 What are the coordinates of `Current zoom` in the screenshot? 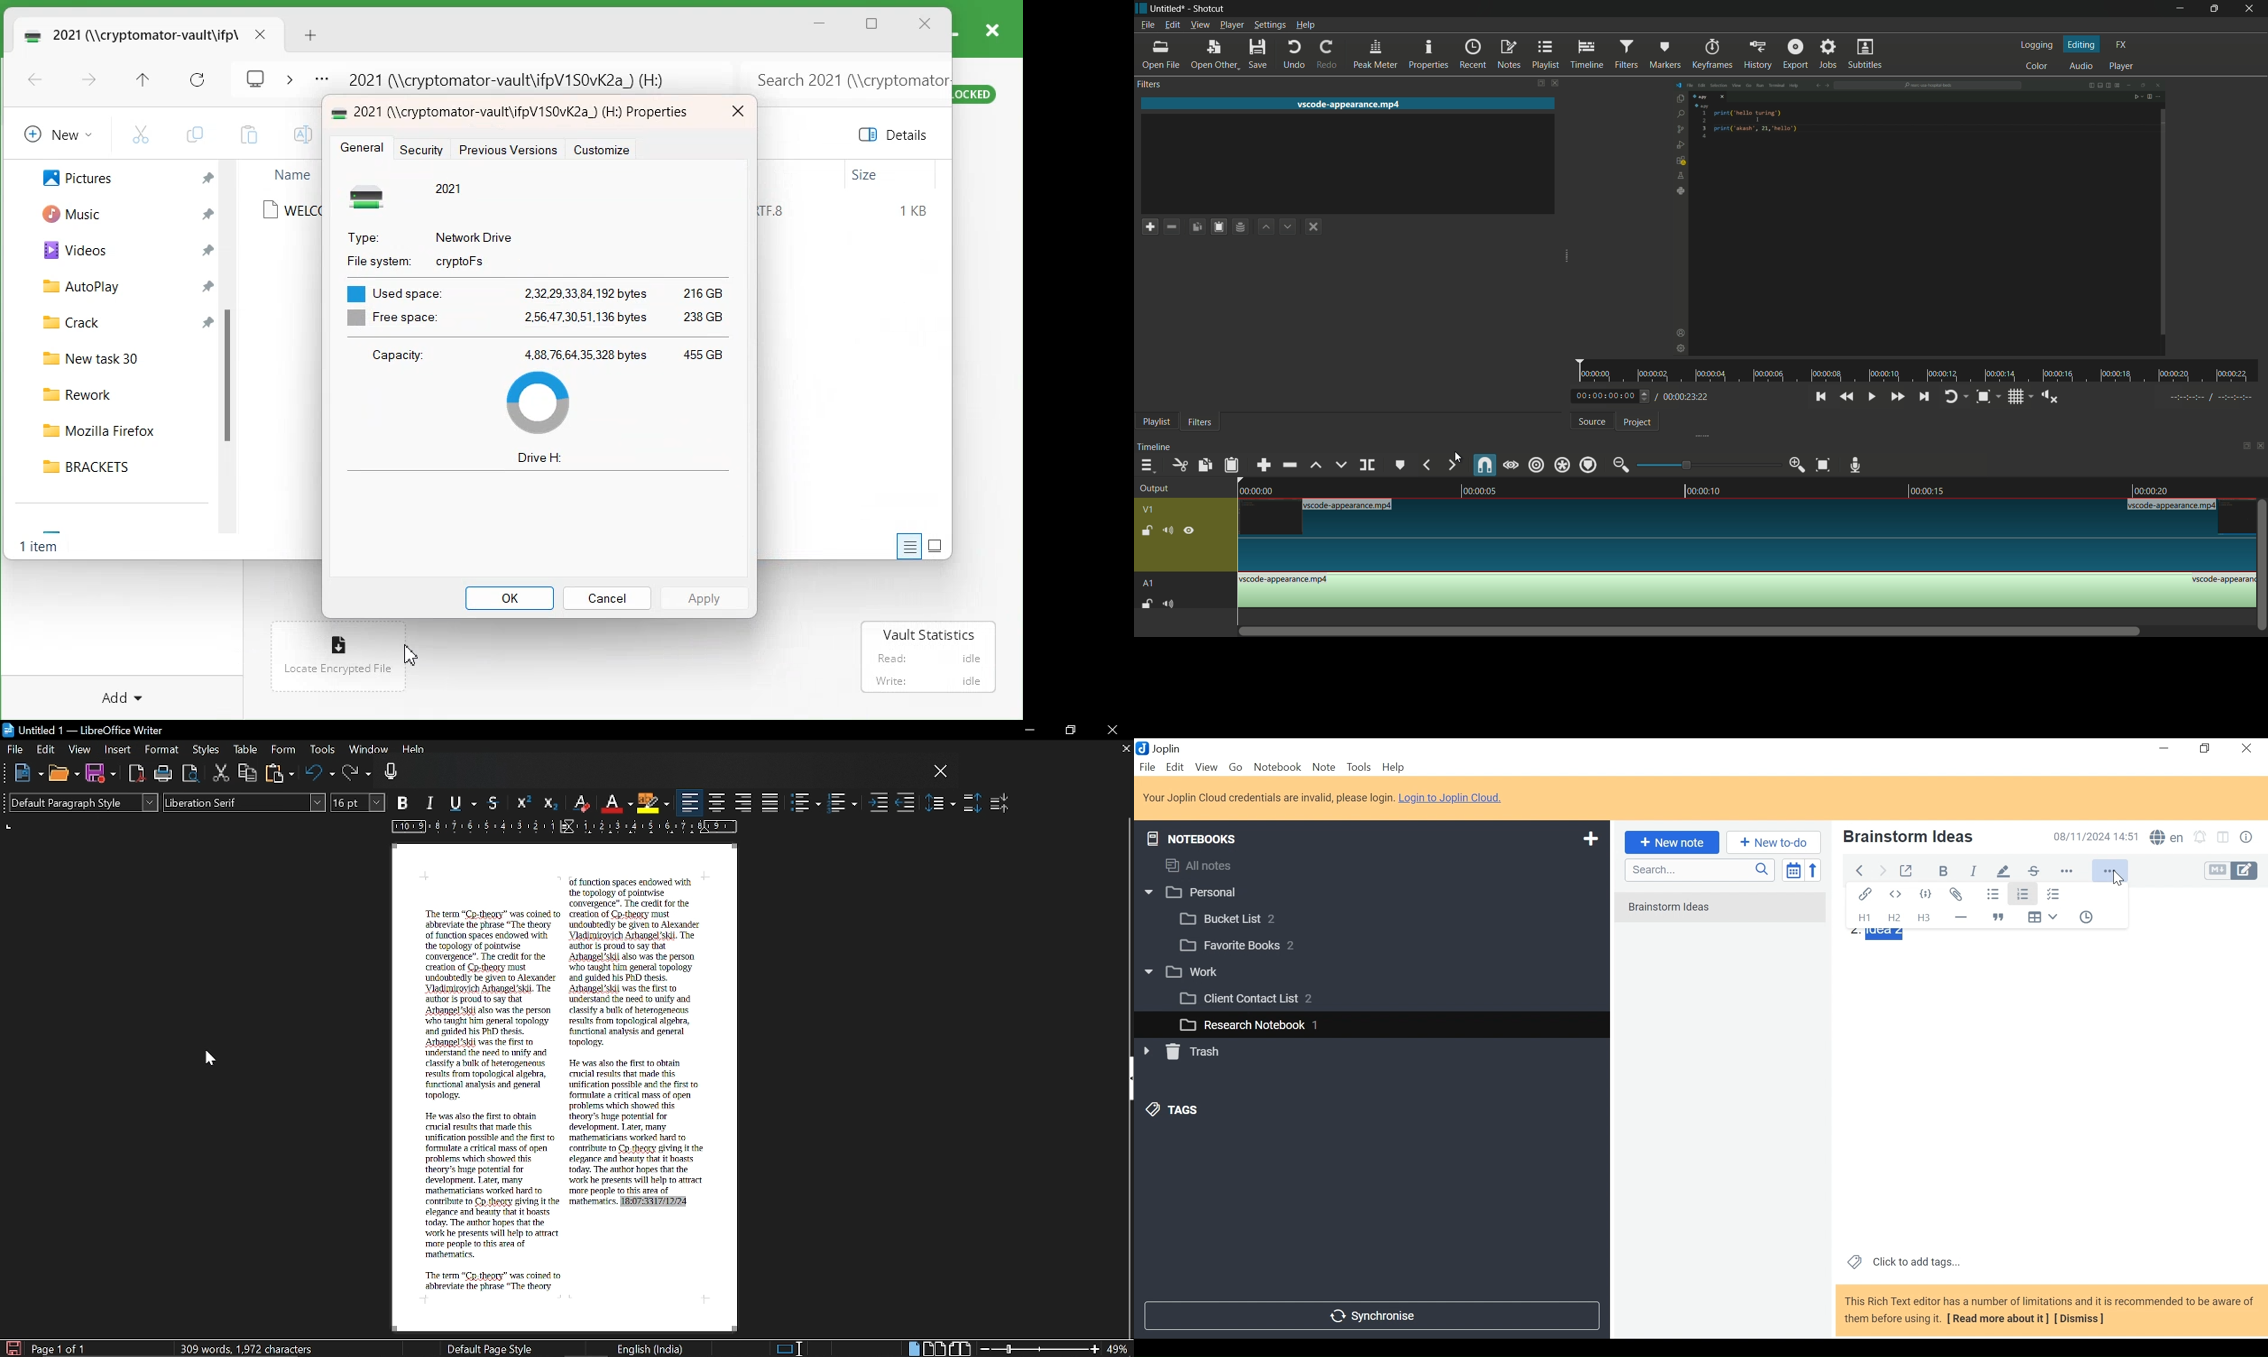 It's located at (1119, 1350).